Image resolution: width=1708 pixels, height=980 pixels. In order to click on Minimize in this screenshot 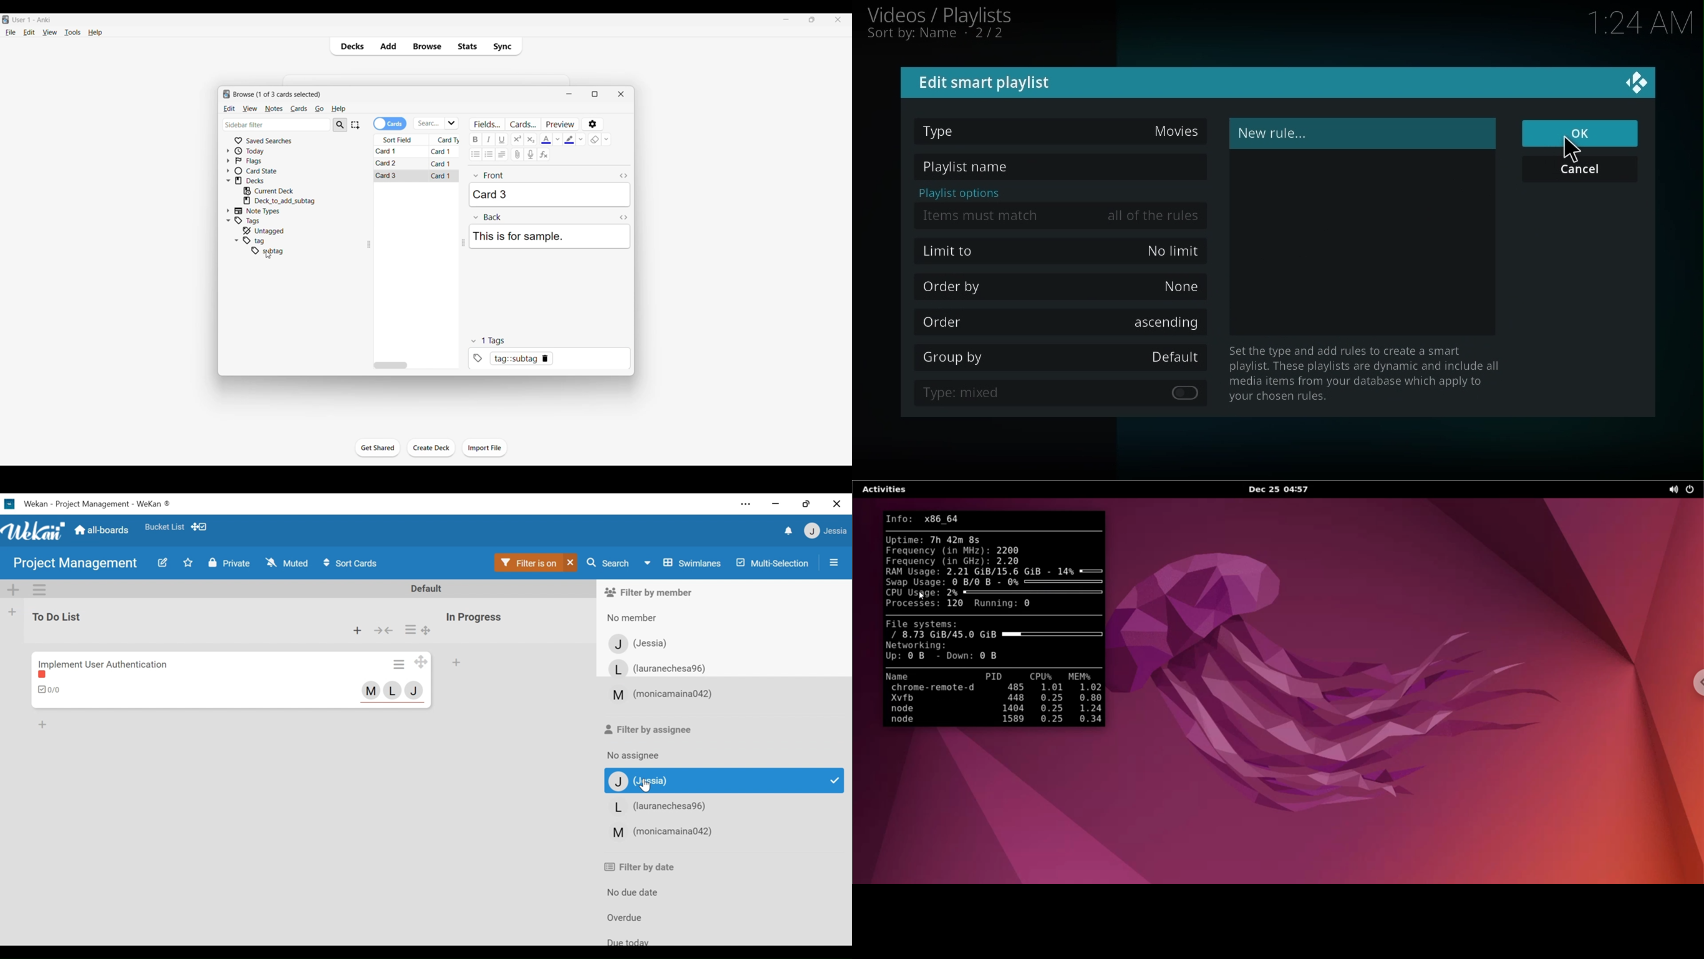, I will do `click(786, 19)`.